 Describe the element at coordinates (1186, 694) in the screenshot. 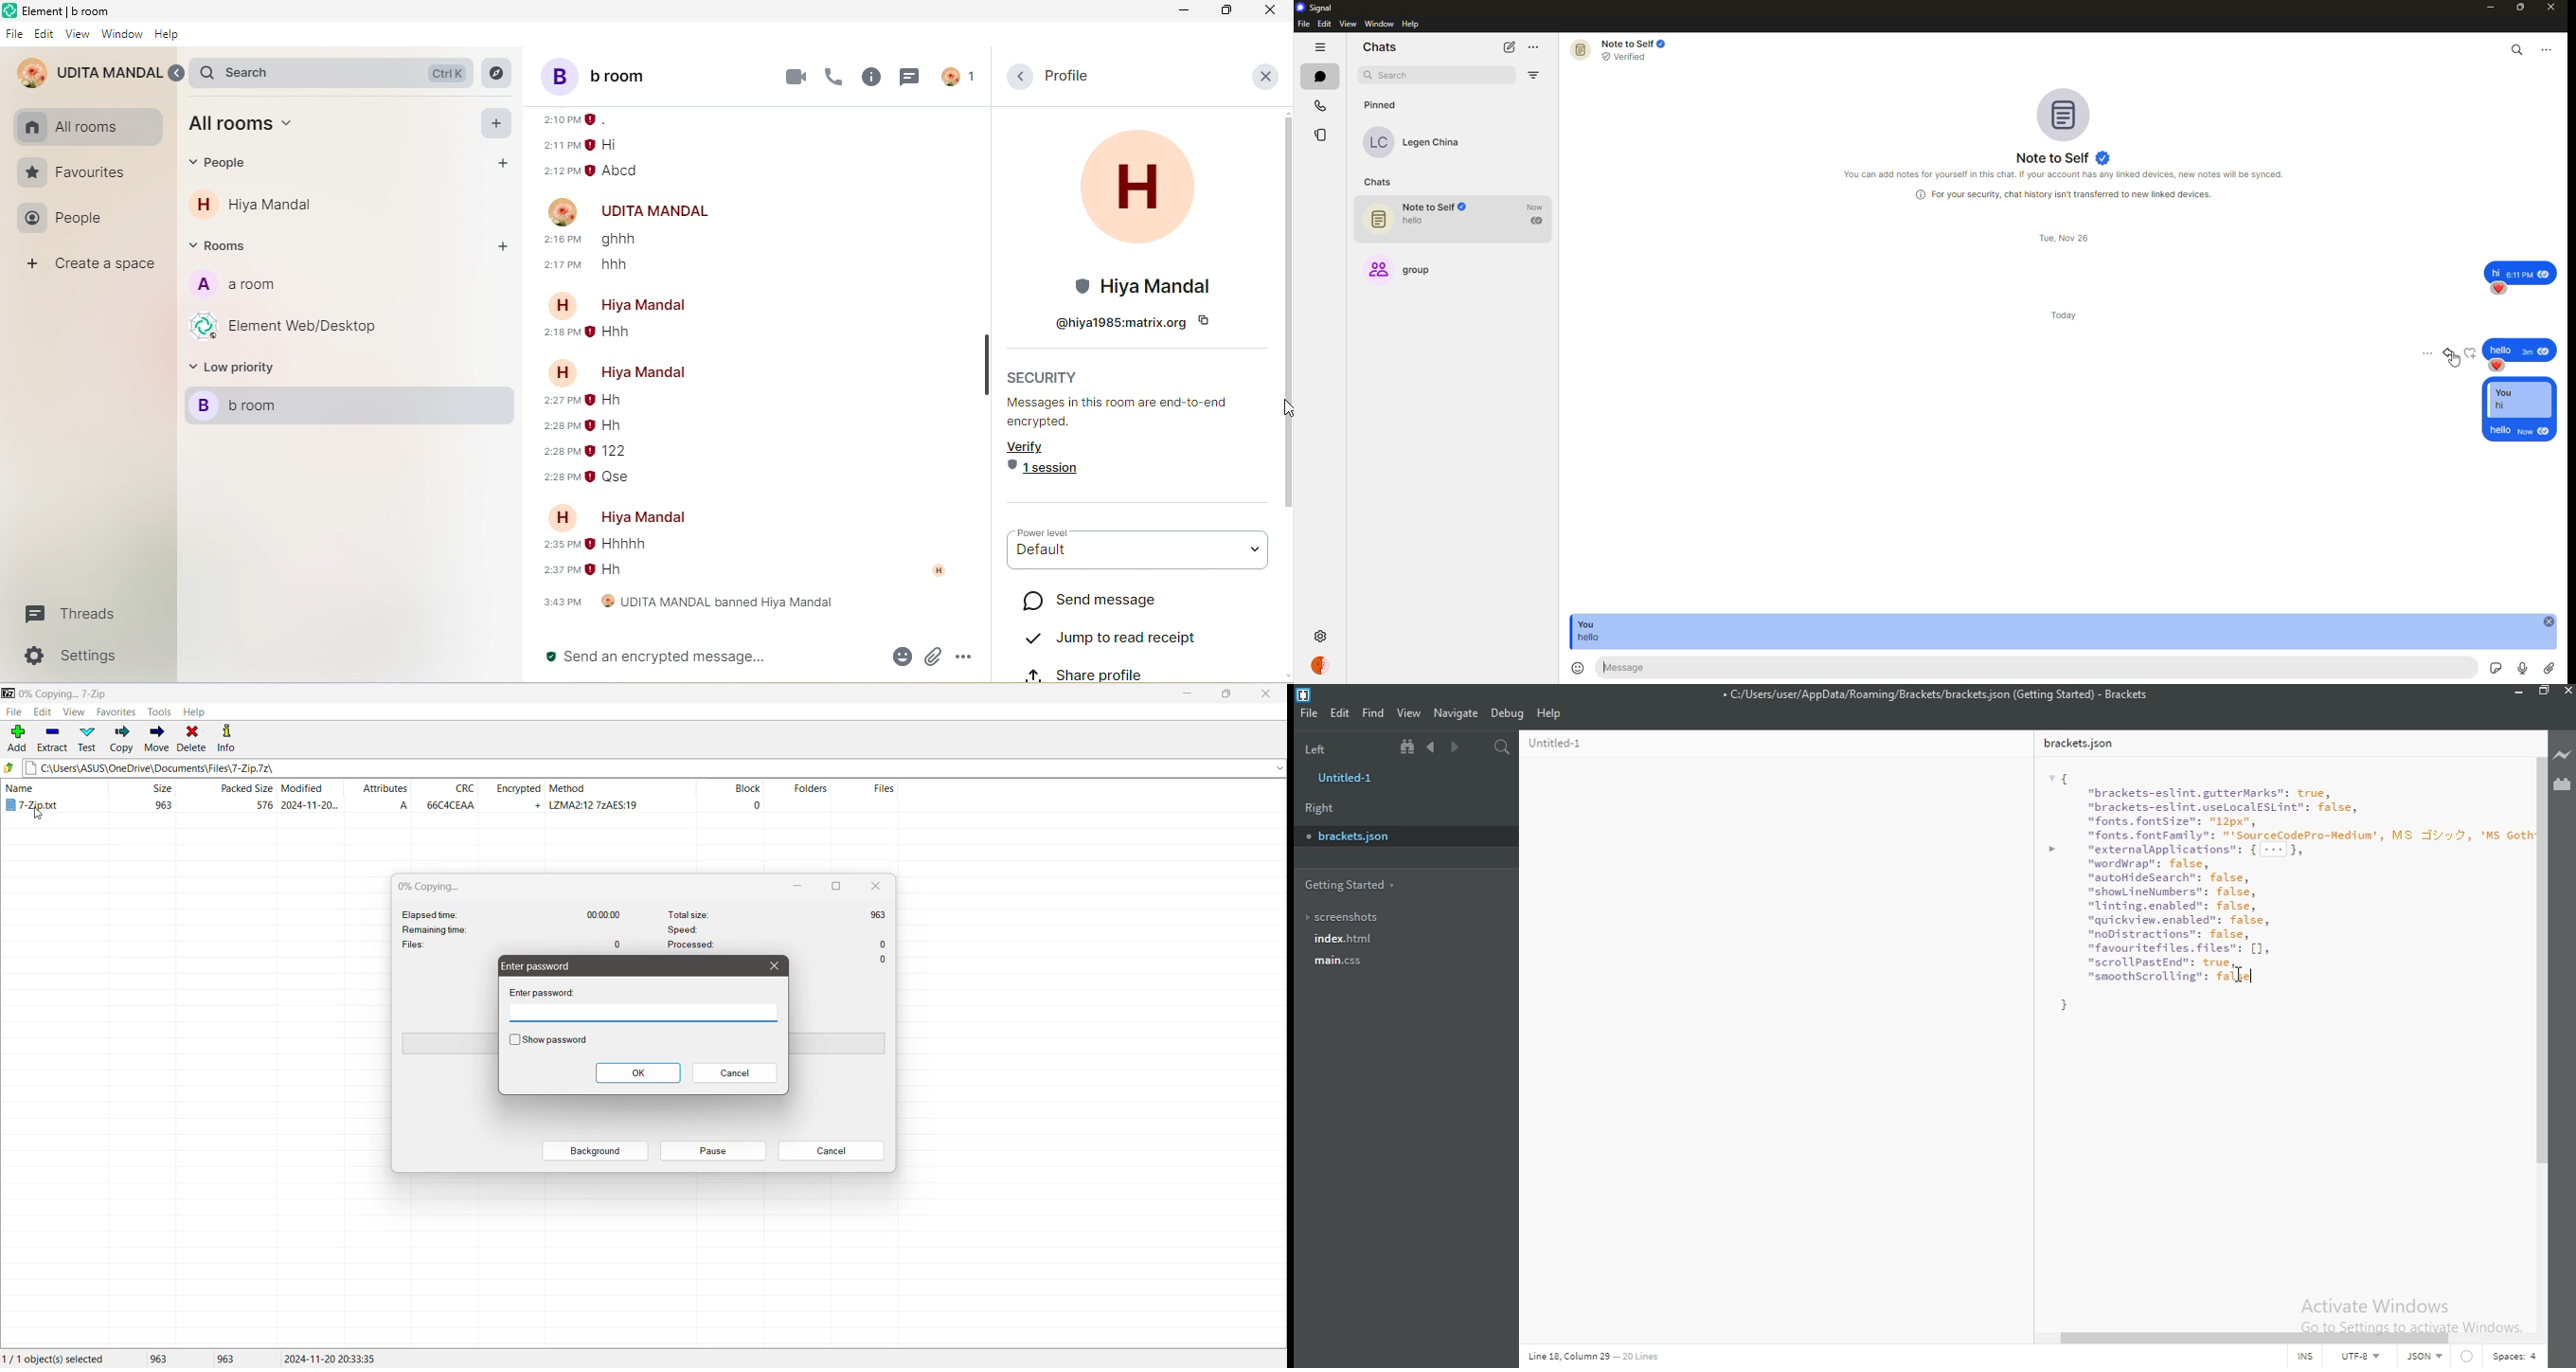

I see `Minimize` at that location.